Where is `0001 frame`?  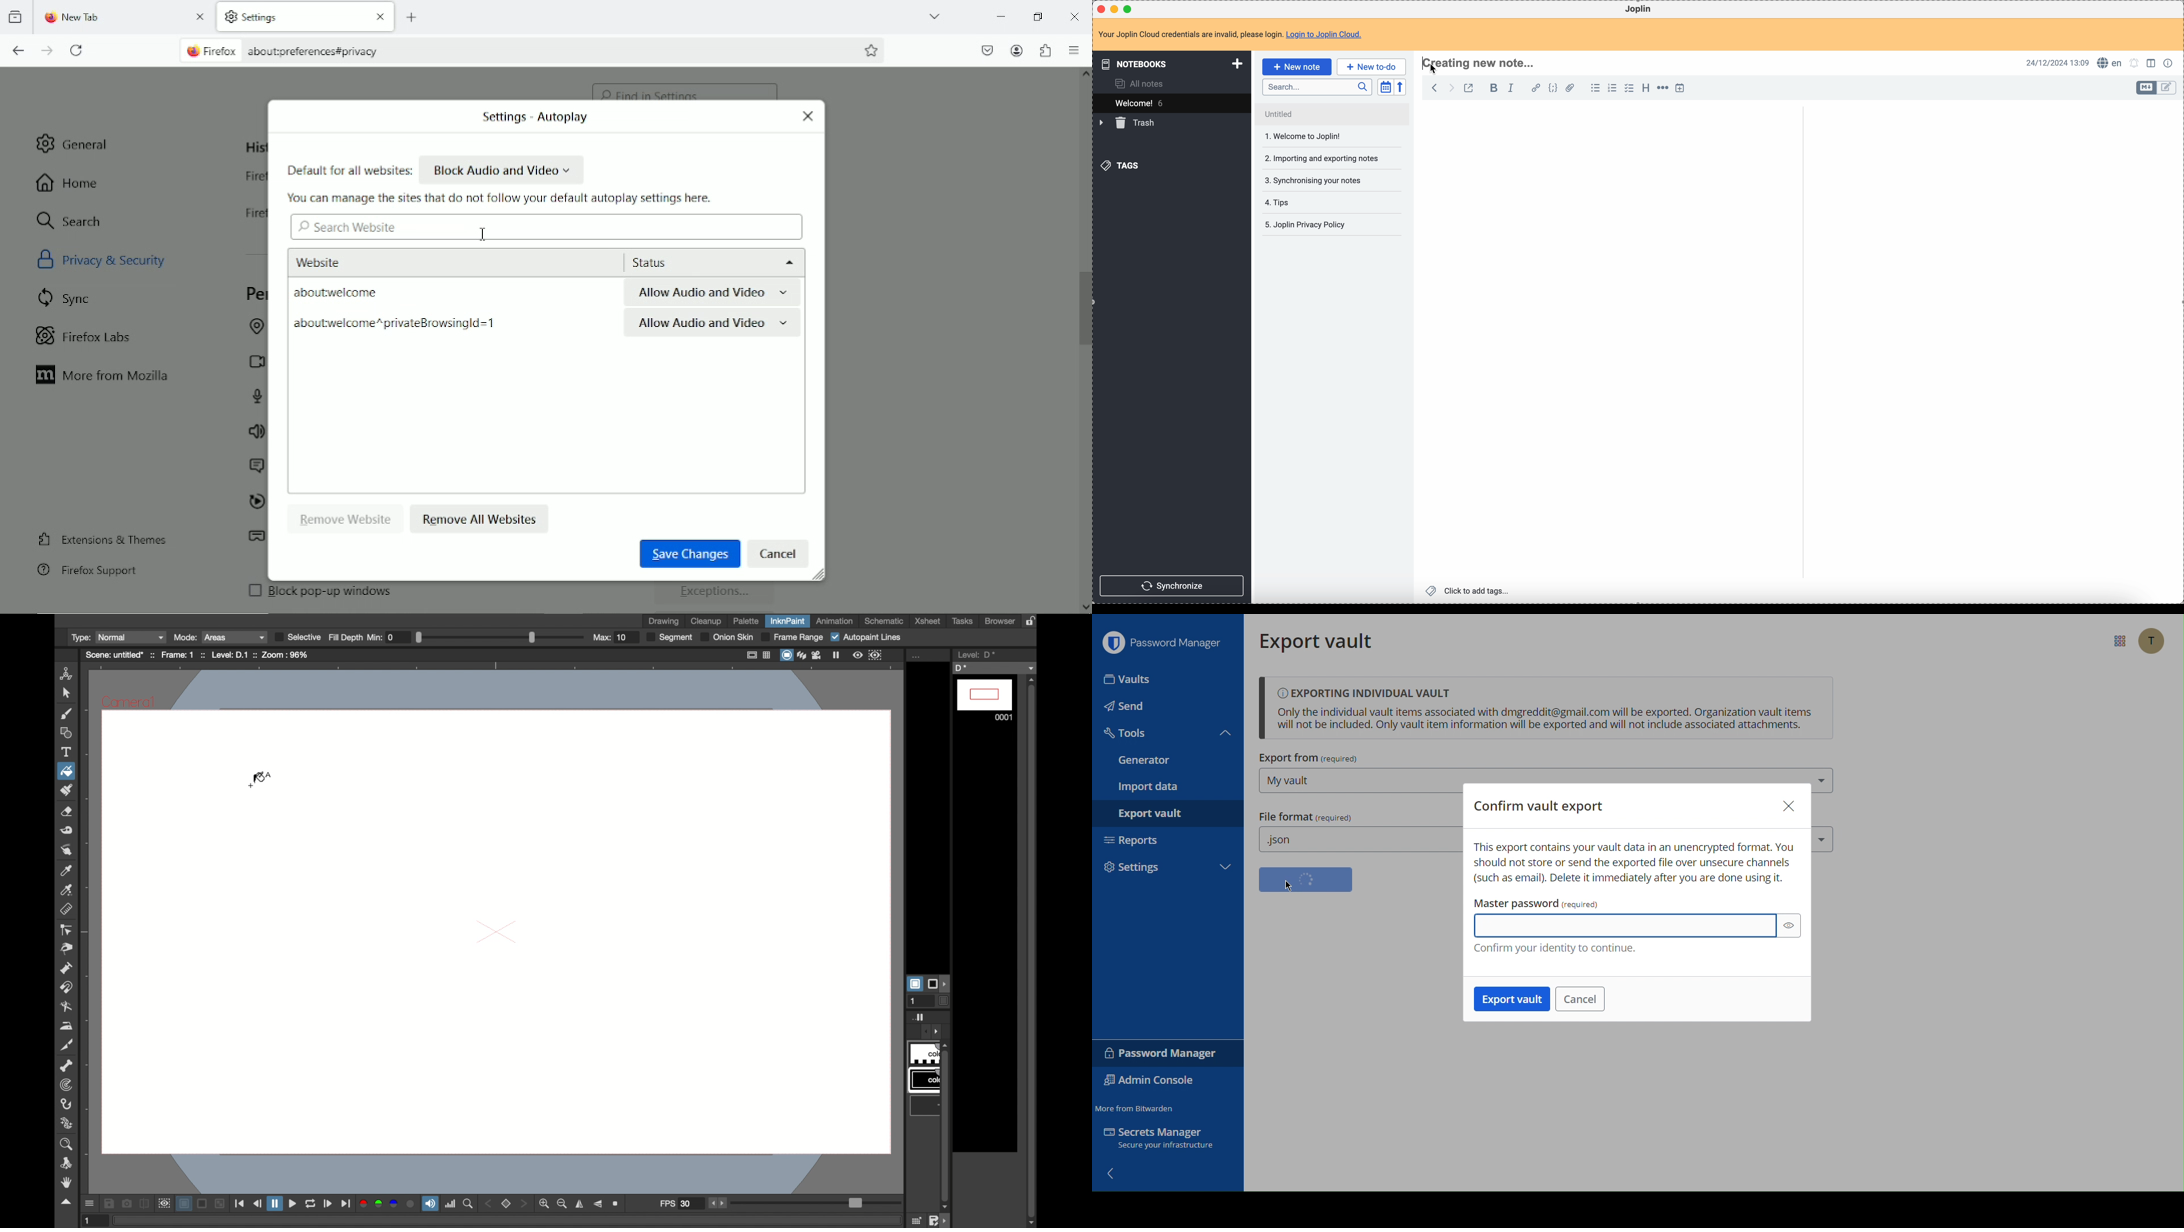
0001 frame is located at coordinates (985, 700).